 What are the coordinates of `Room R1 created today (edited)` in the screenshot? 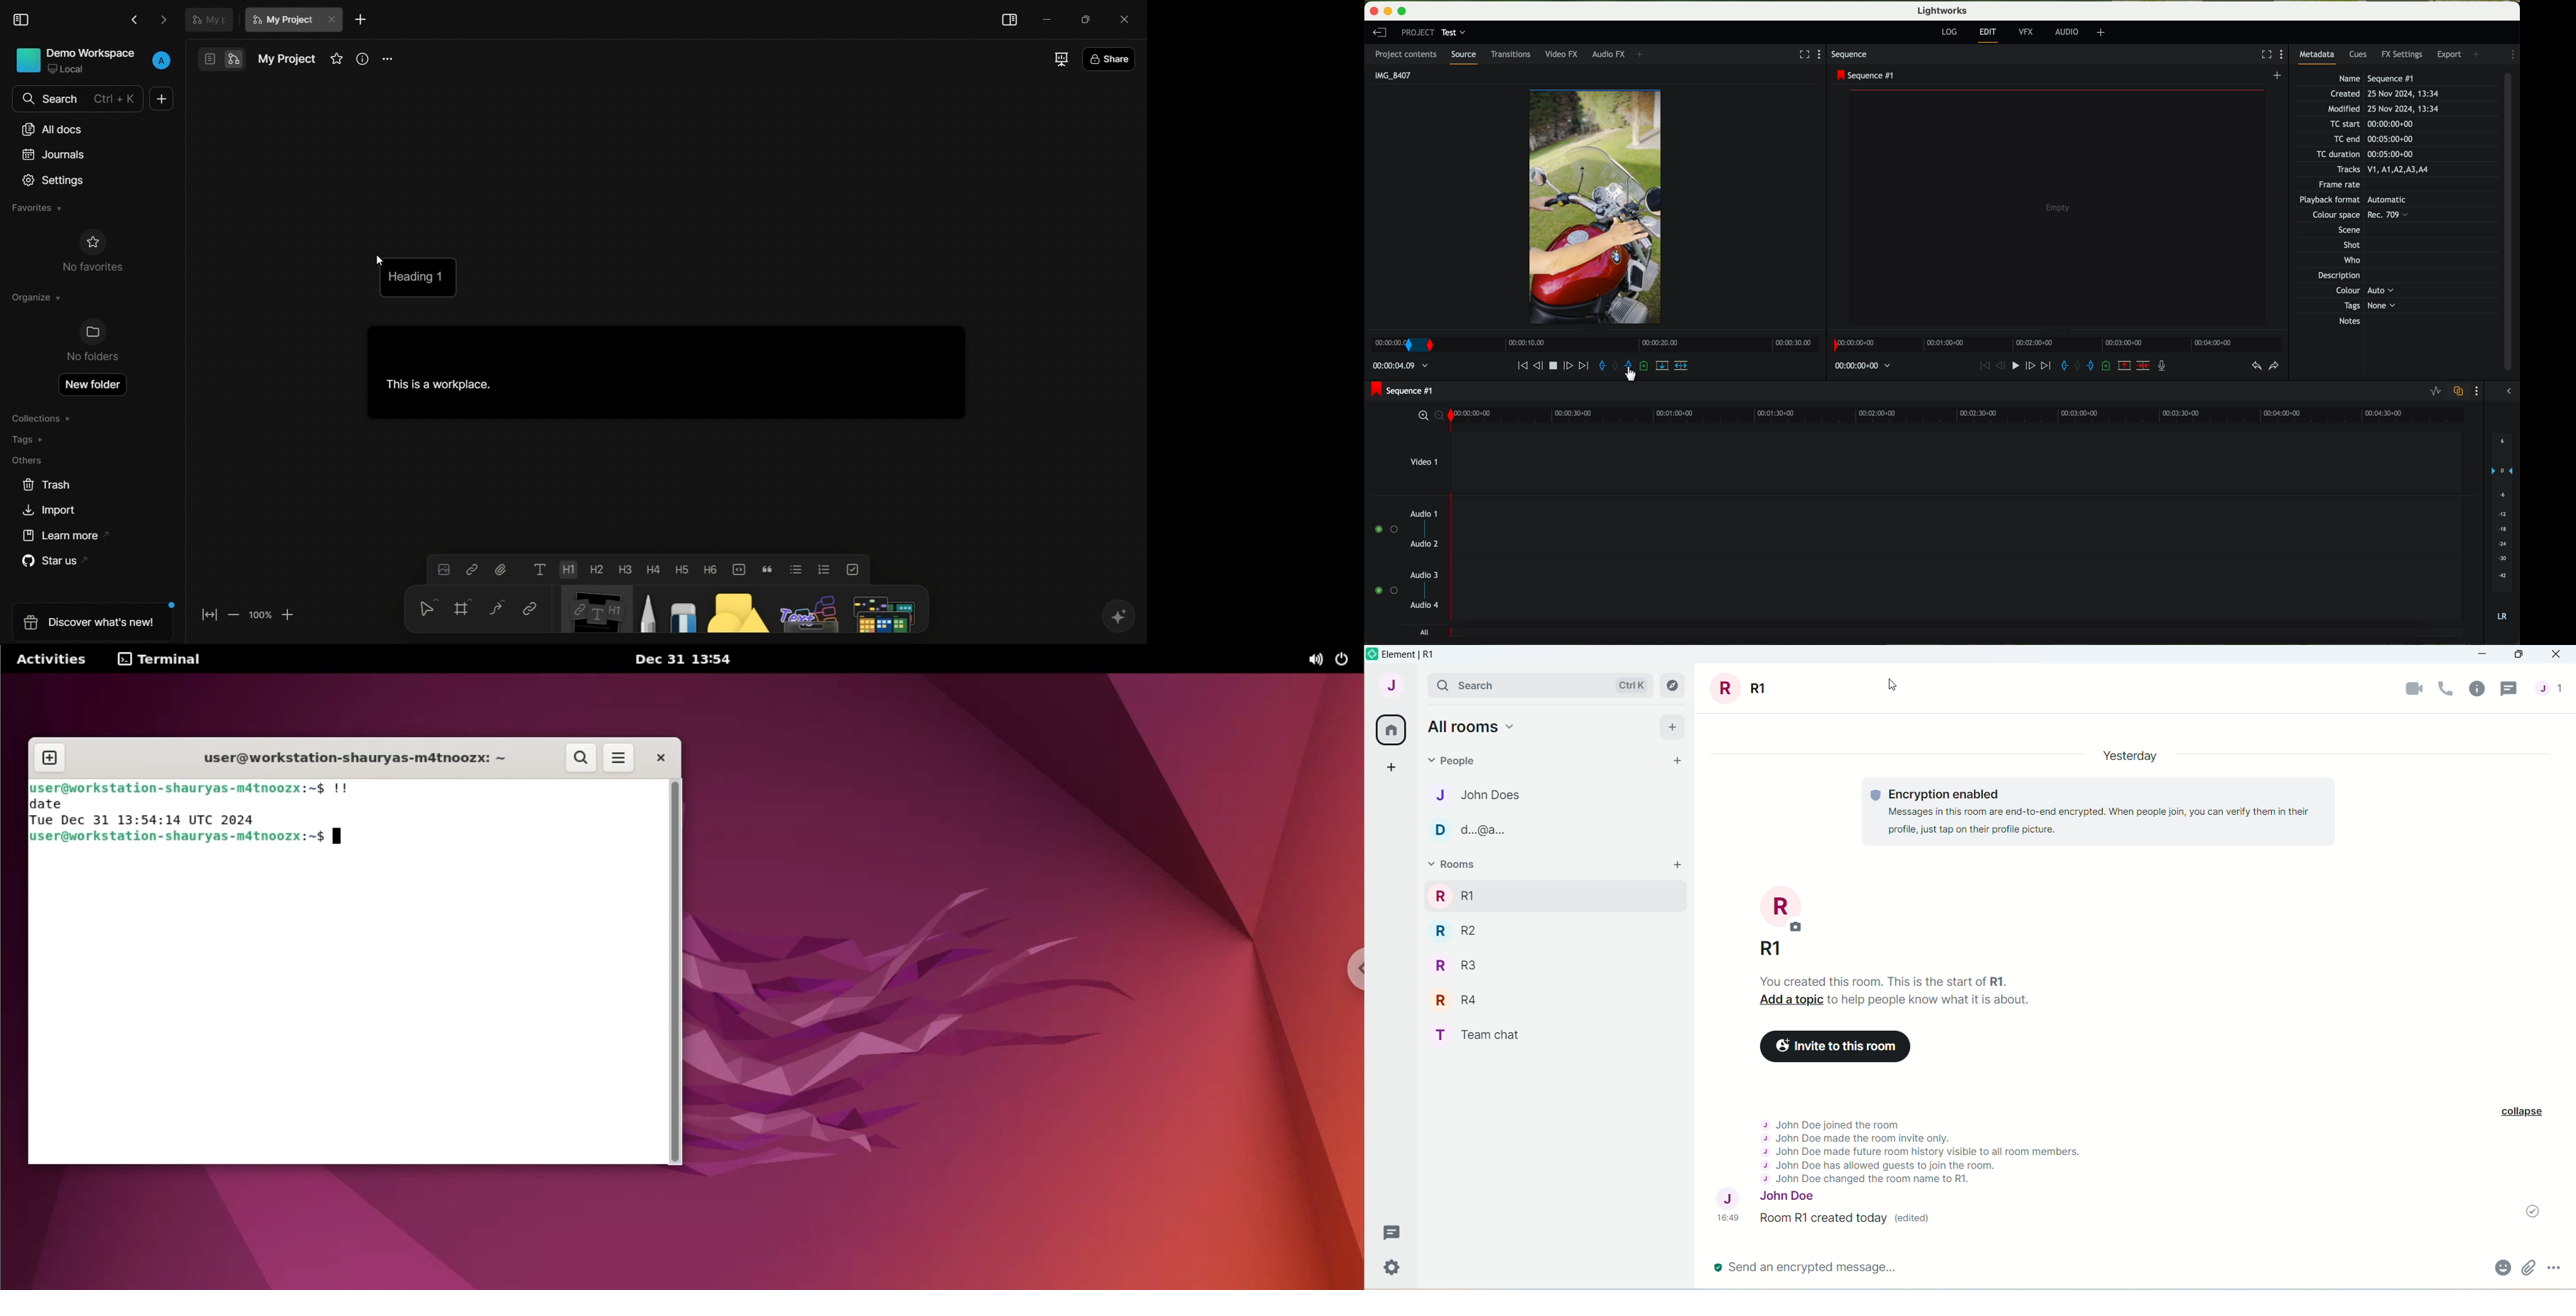 It's located at (1856, 1222).